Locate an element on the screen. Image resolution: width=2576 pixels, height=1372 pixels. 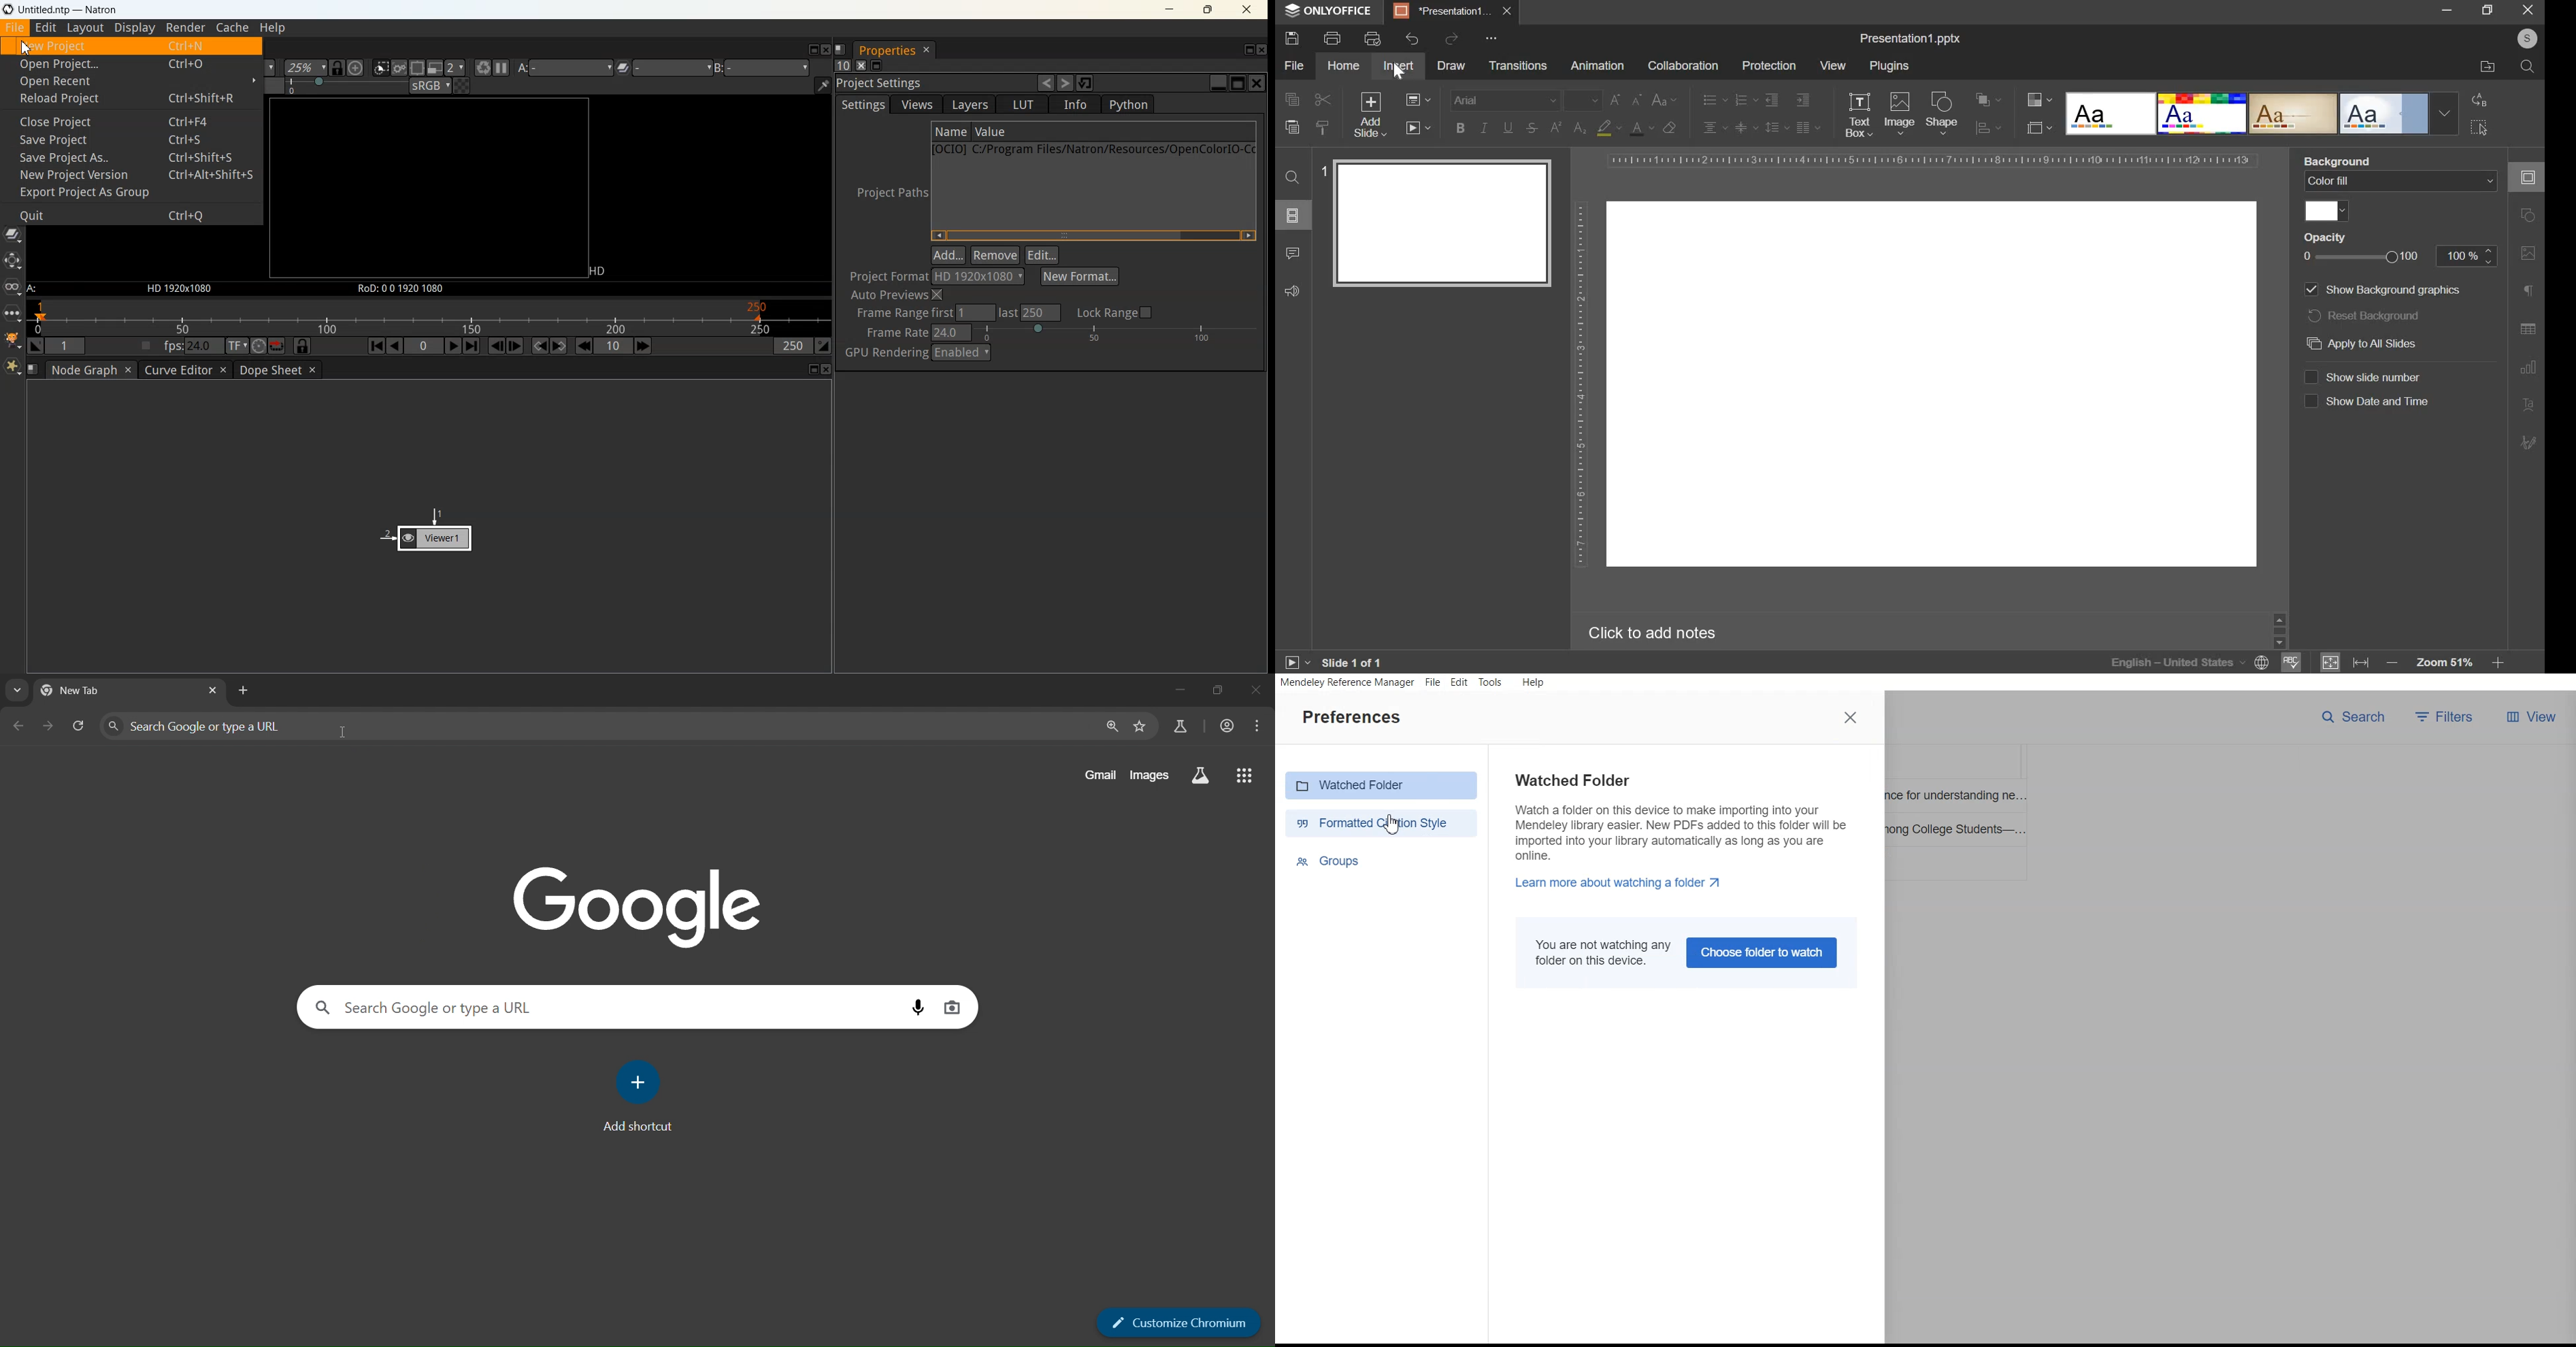
zoom is located at coordinates (1109, 725).